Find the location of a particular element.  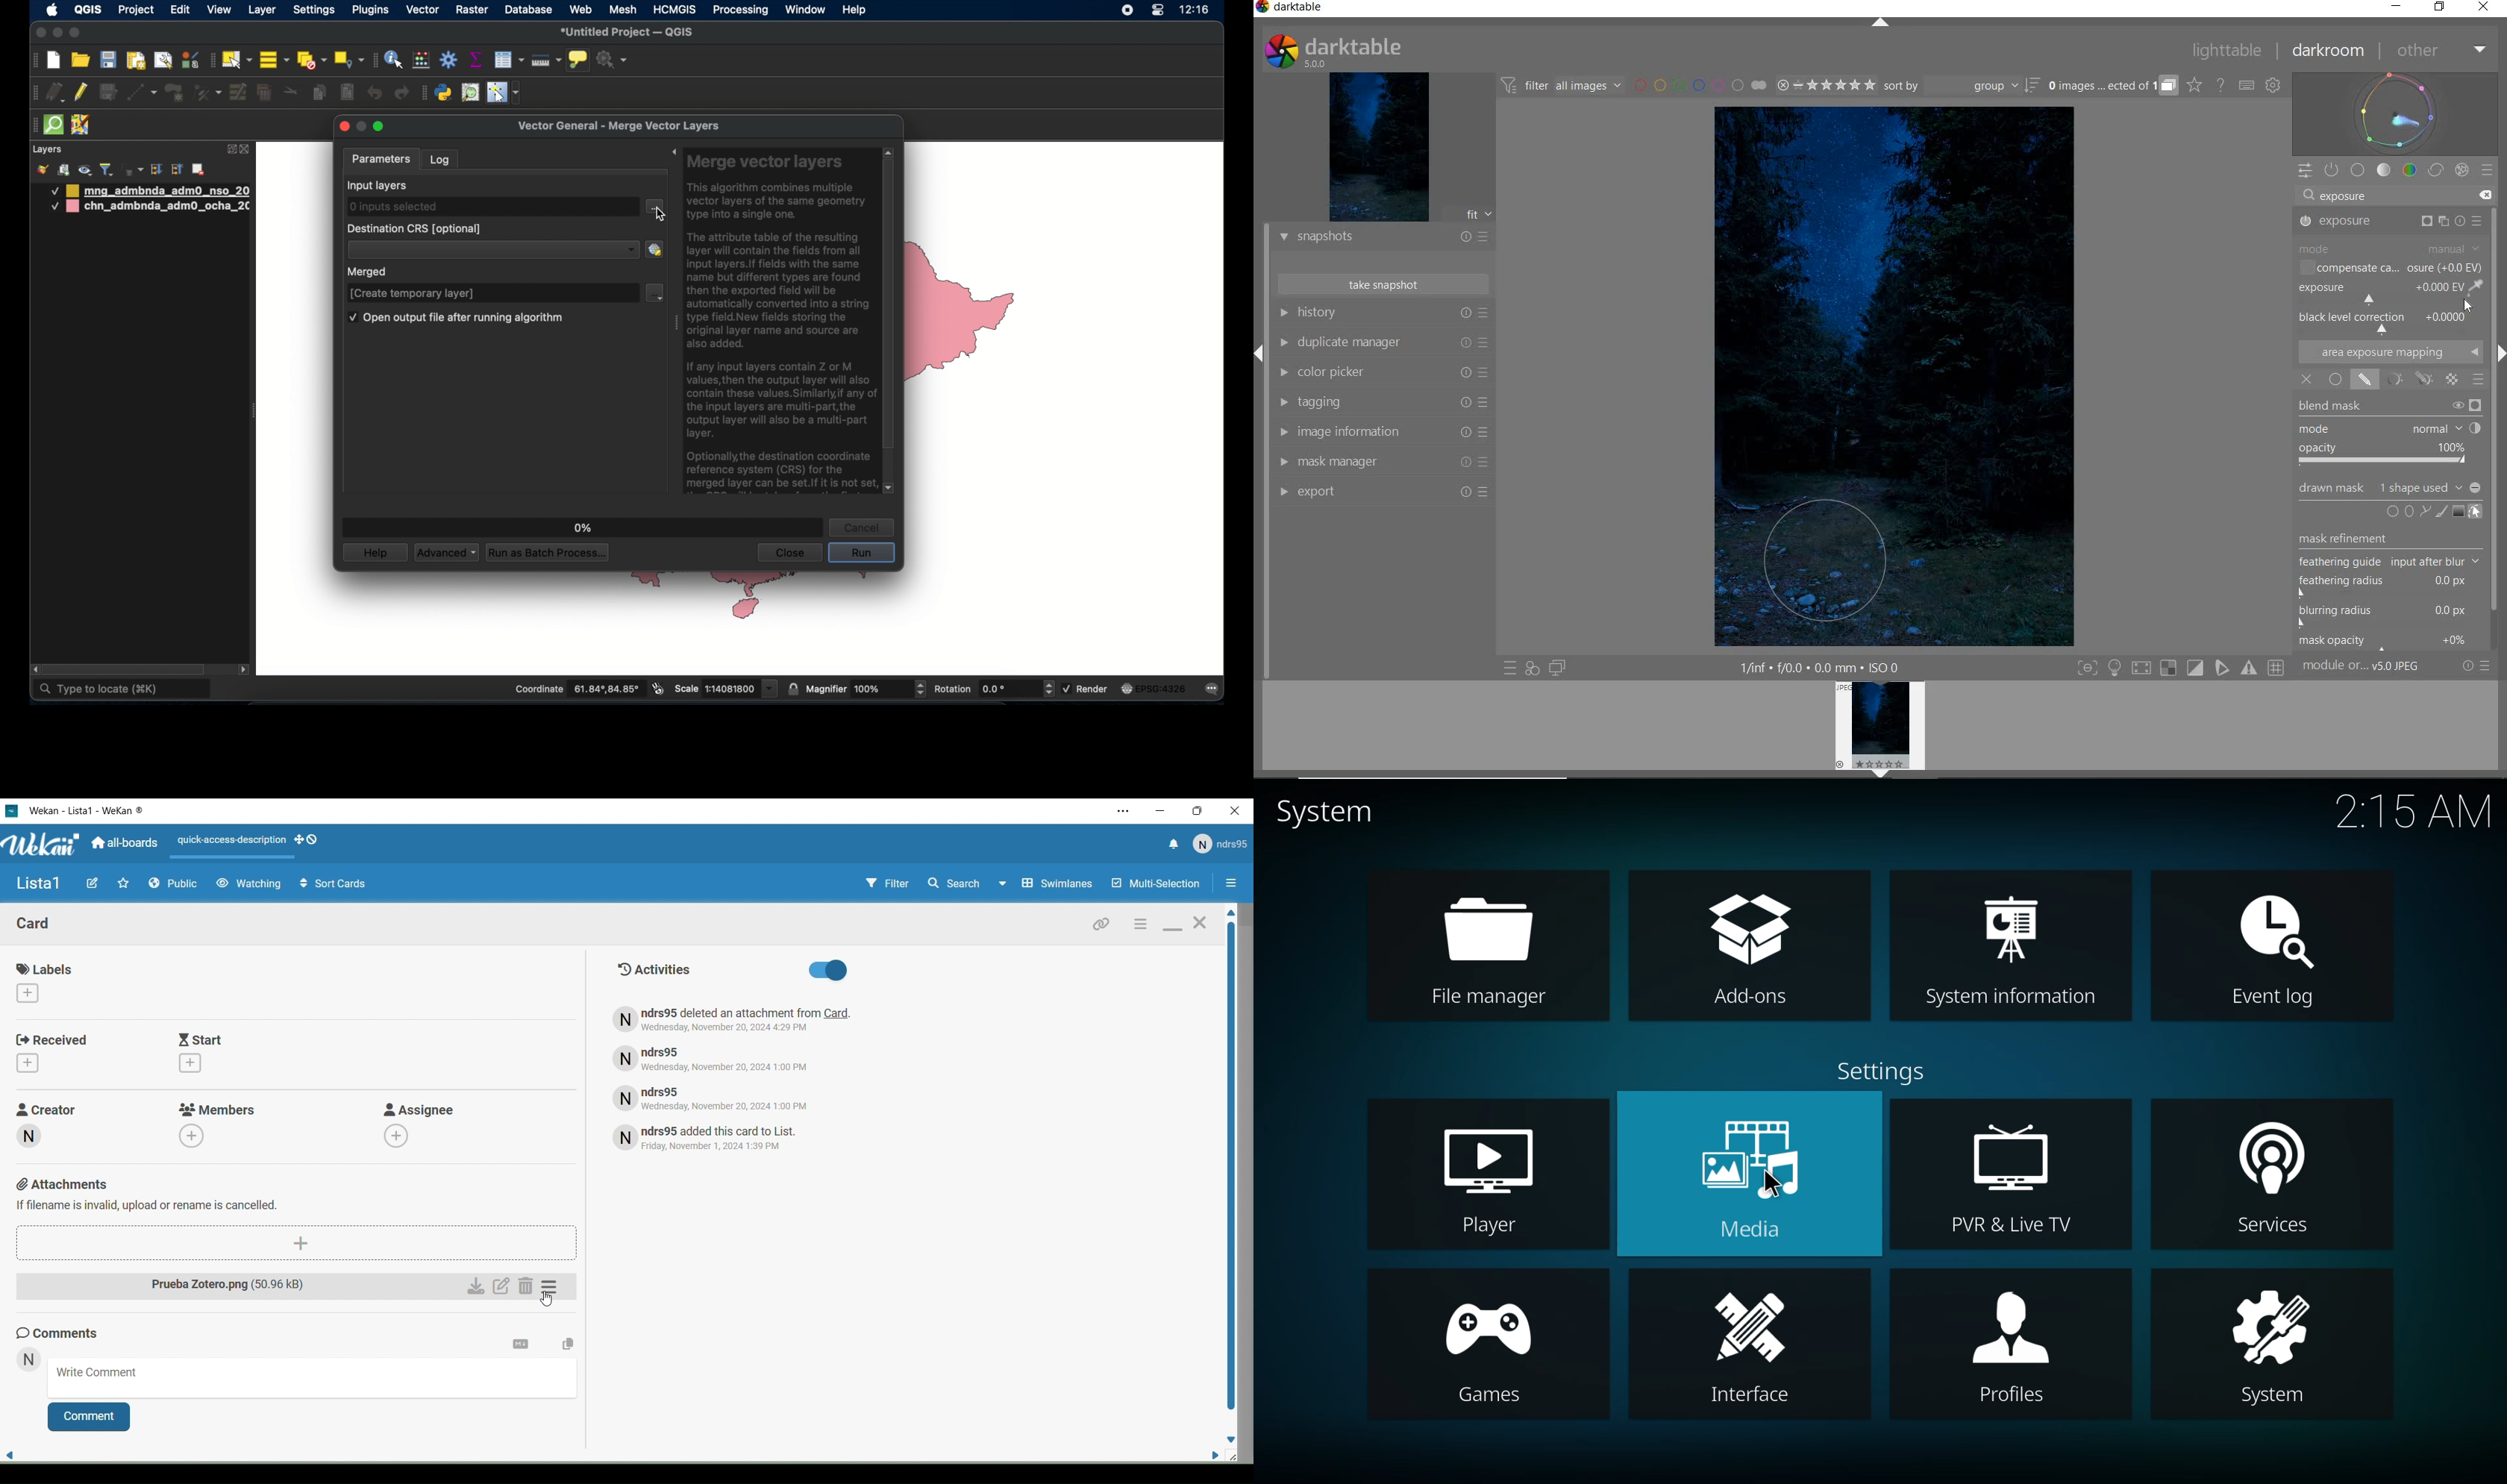

scroll box is located at coordinates (889, 306).